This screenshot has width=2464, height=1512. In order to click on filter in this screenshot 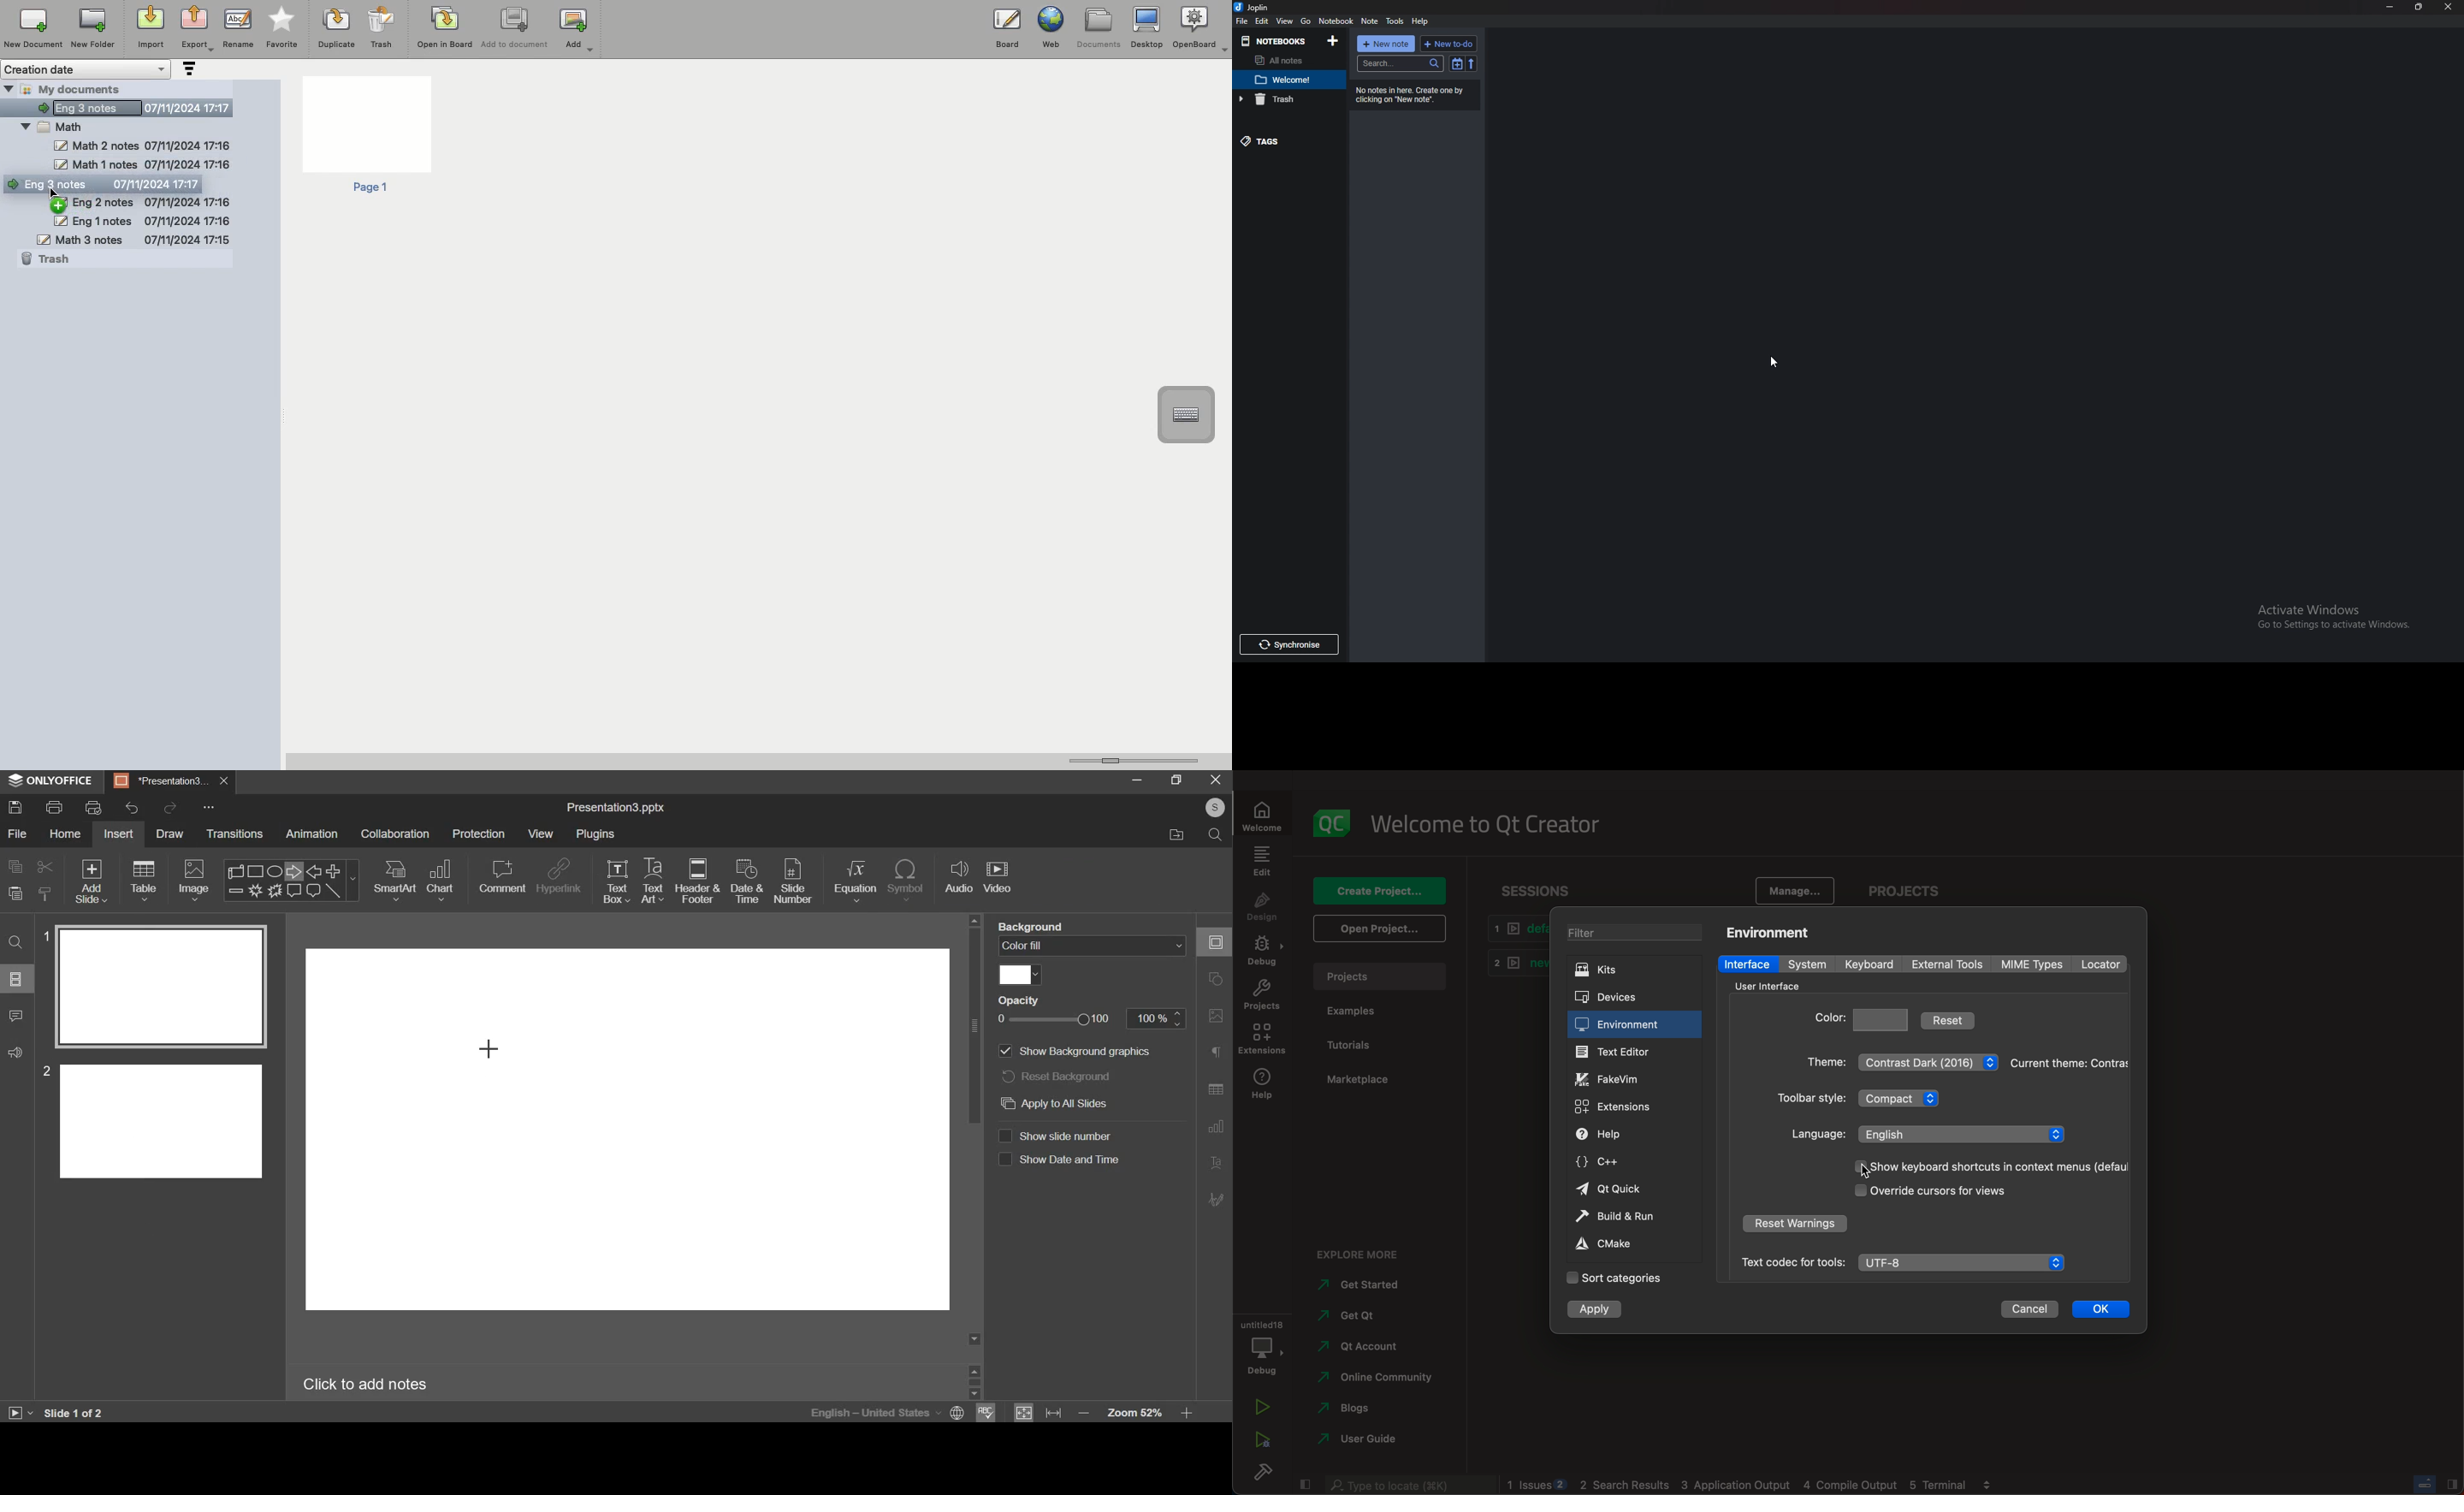, I will do `click(1635, 934)`.